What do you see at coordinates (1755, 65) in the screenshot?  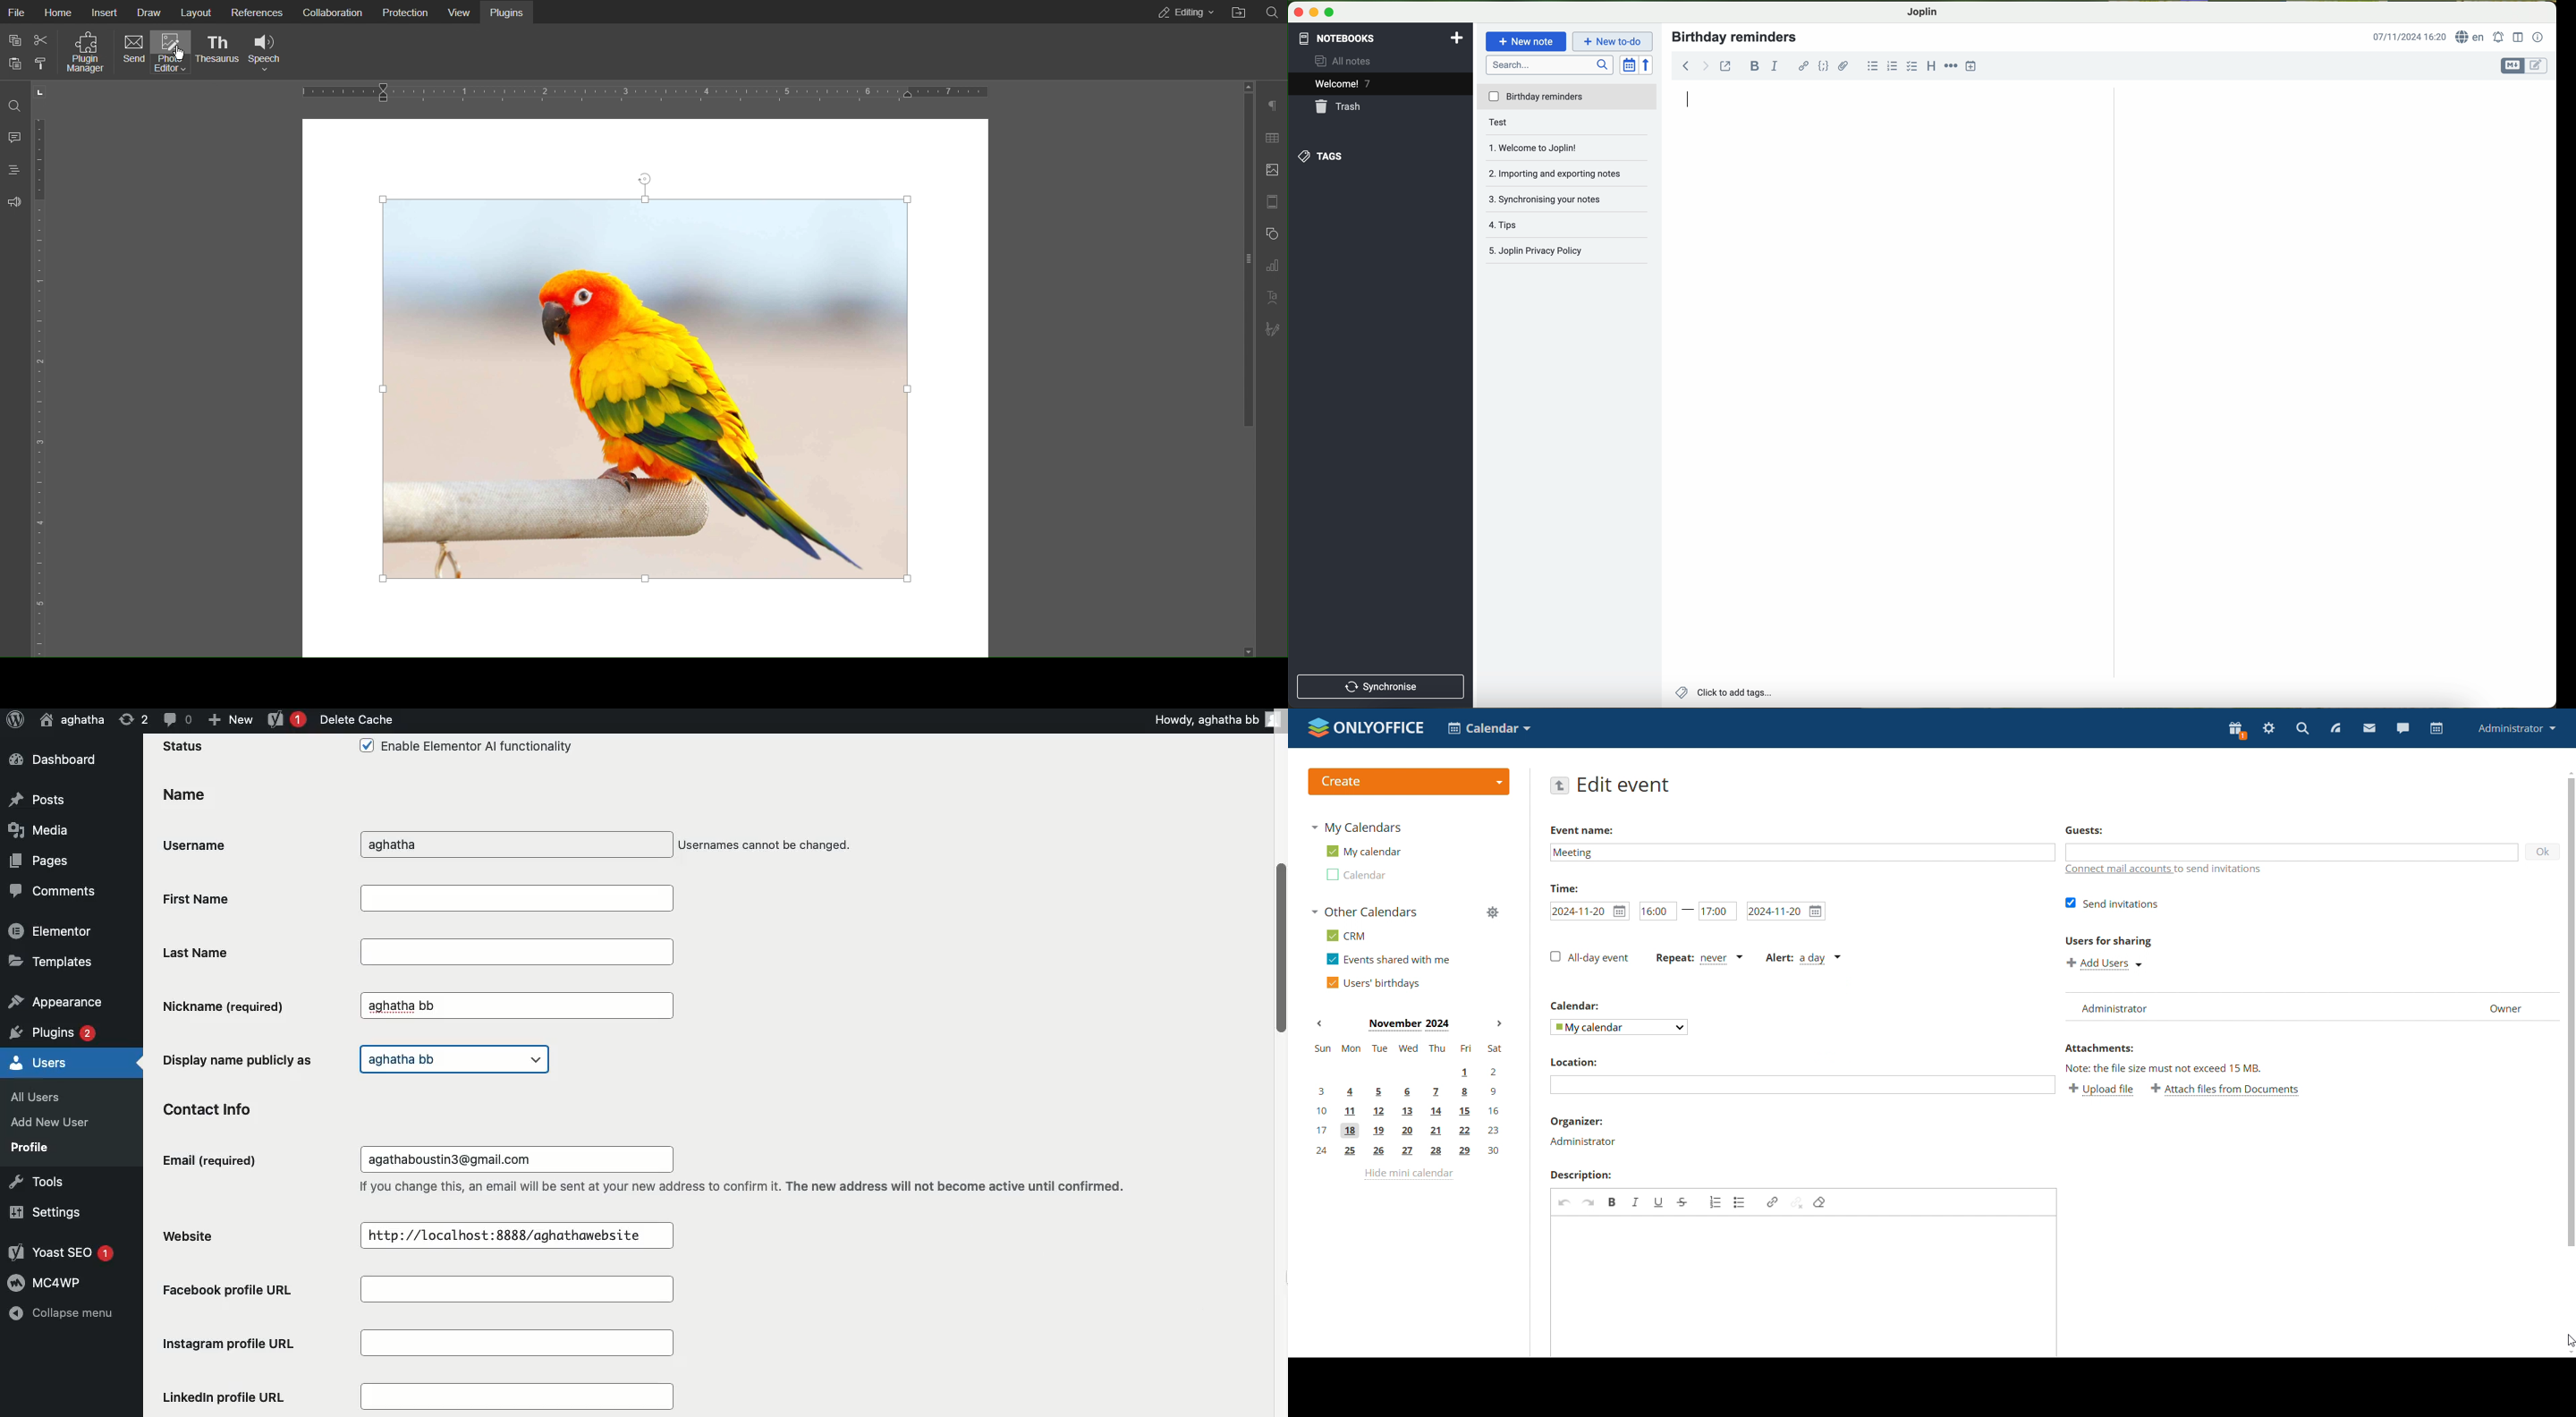 I see `bold` at bounding box center [1755, 65].